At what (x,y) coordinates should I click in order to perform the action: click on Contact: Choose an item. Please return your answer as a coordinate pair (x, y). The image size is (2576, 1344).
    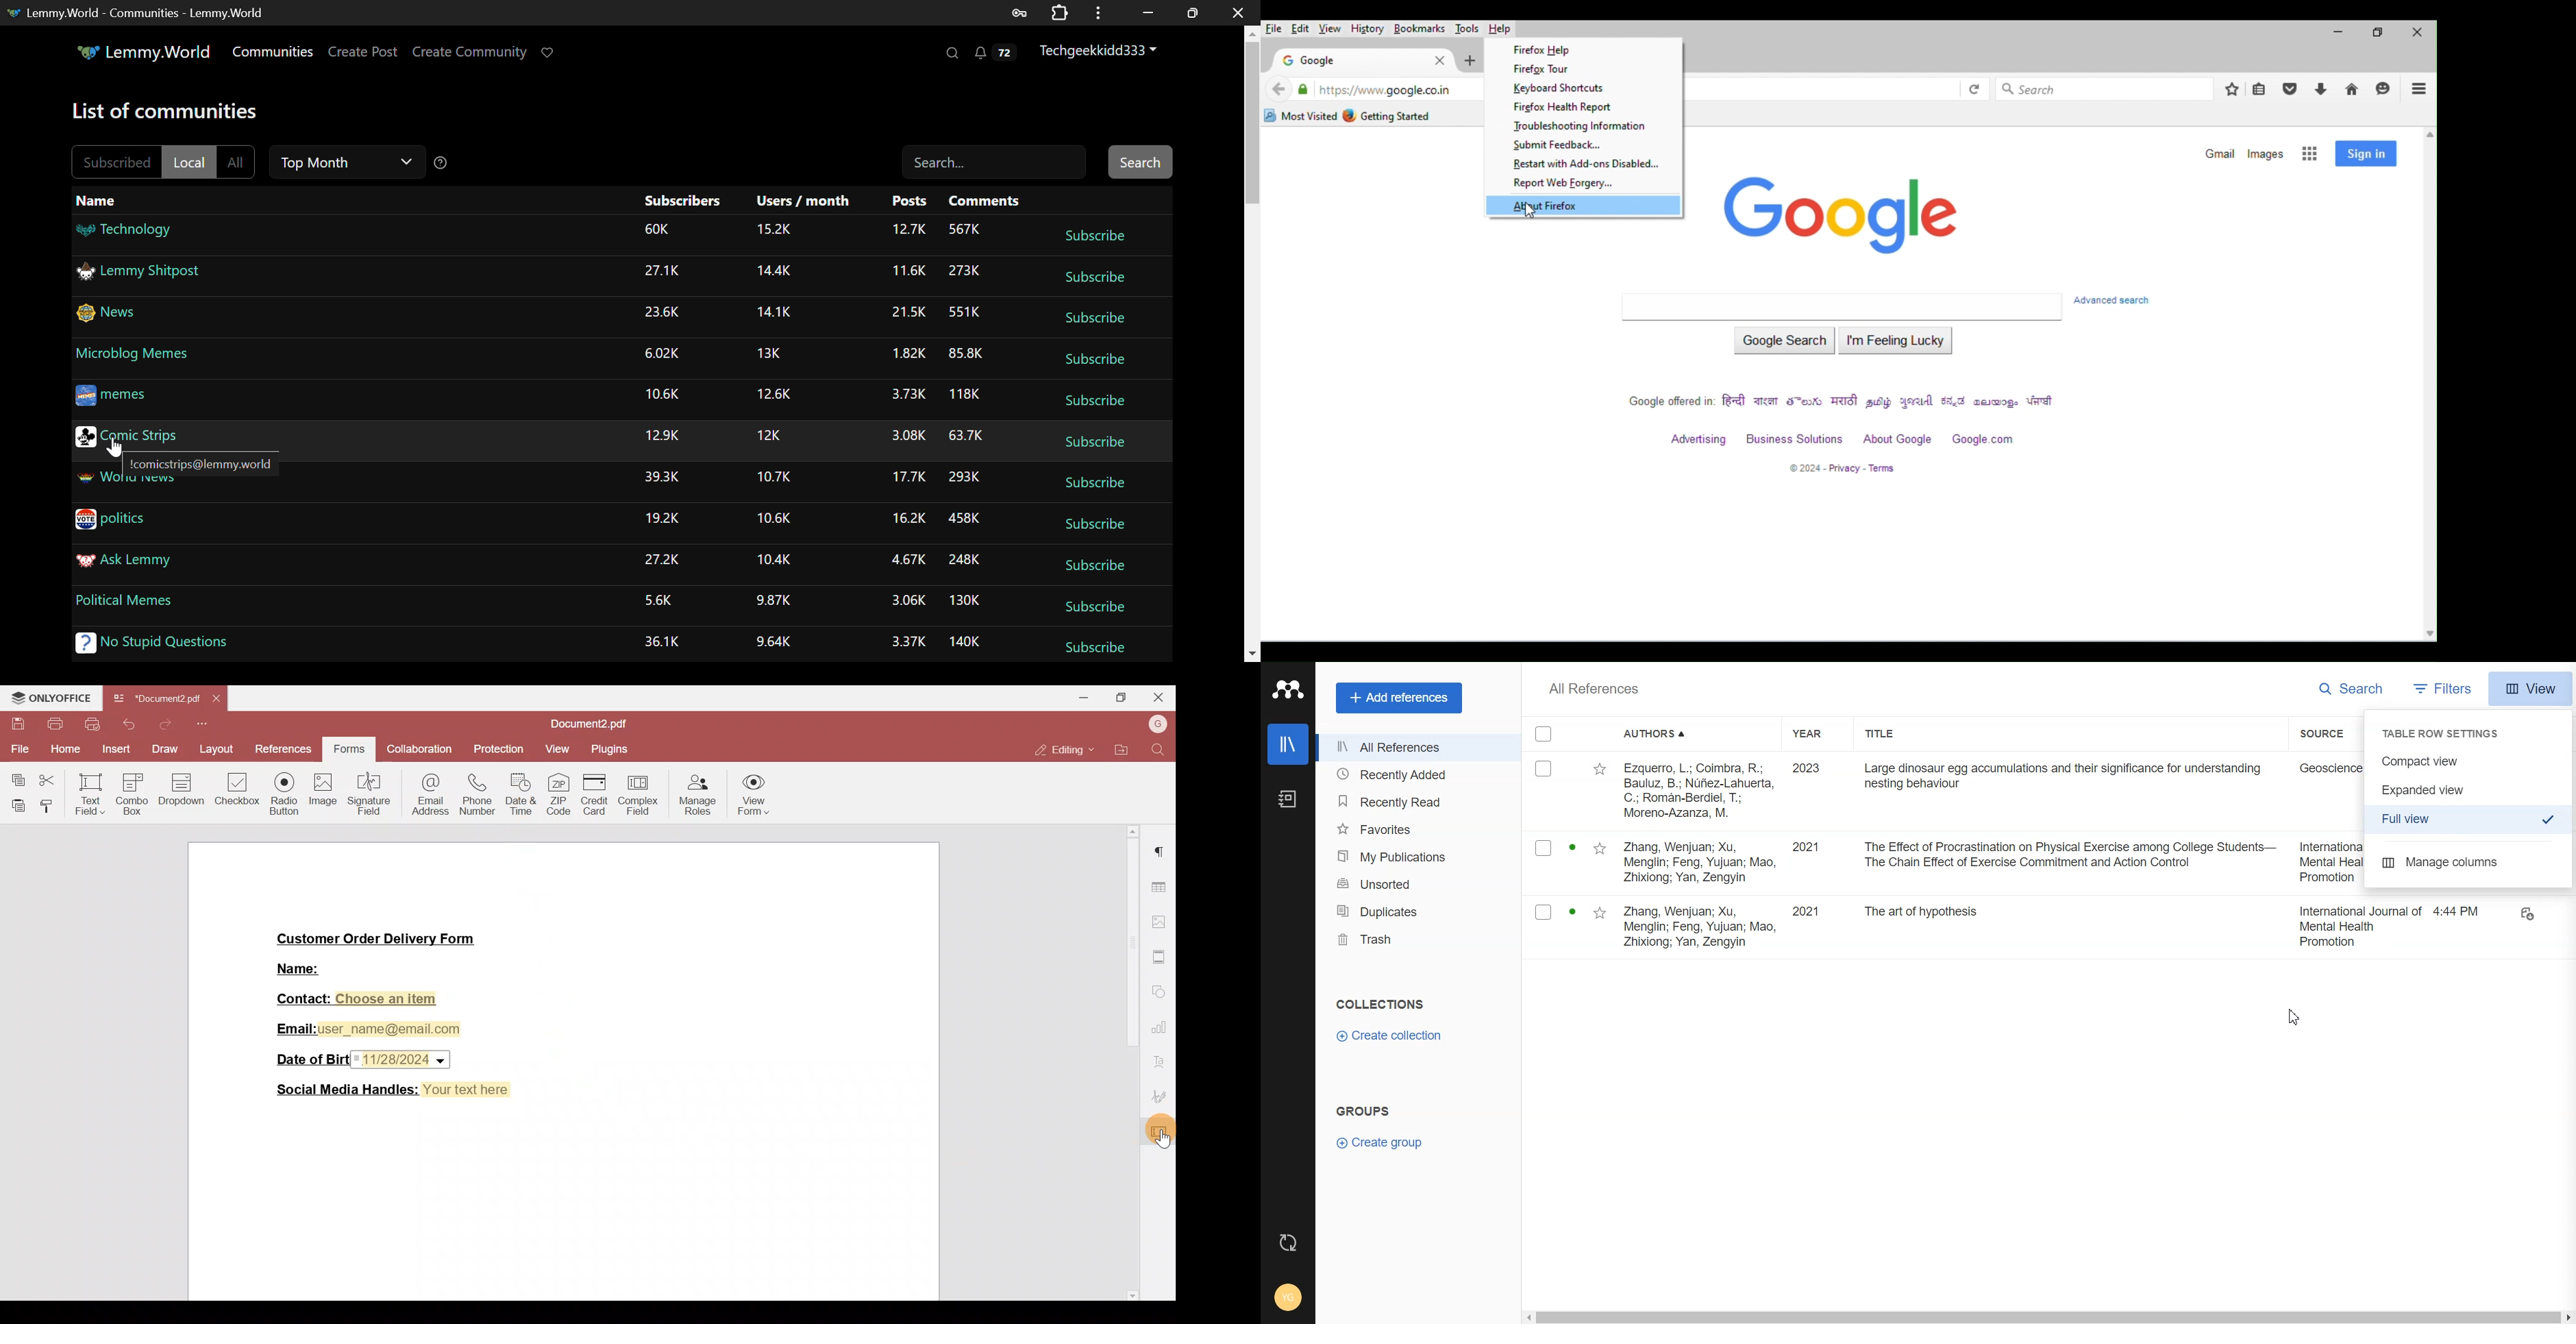
    Looking at the image, I should click on (359, 1000).